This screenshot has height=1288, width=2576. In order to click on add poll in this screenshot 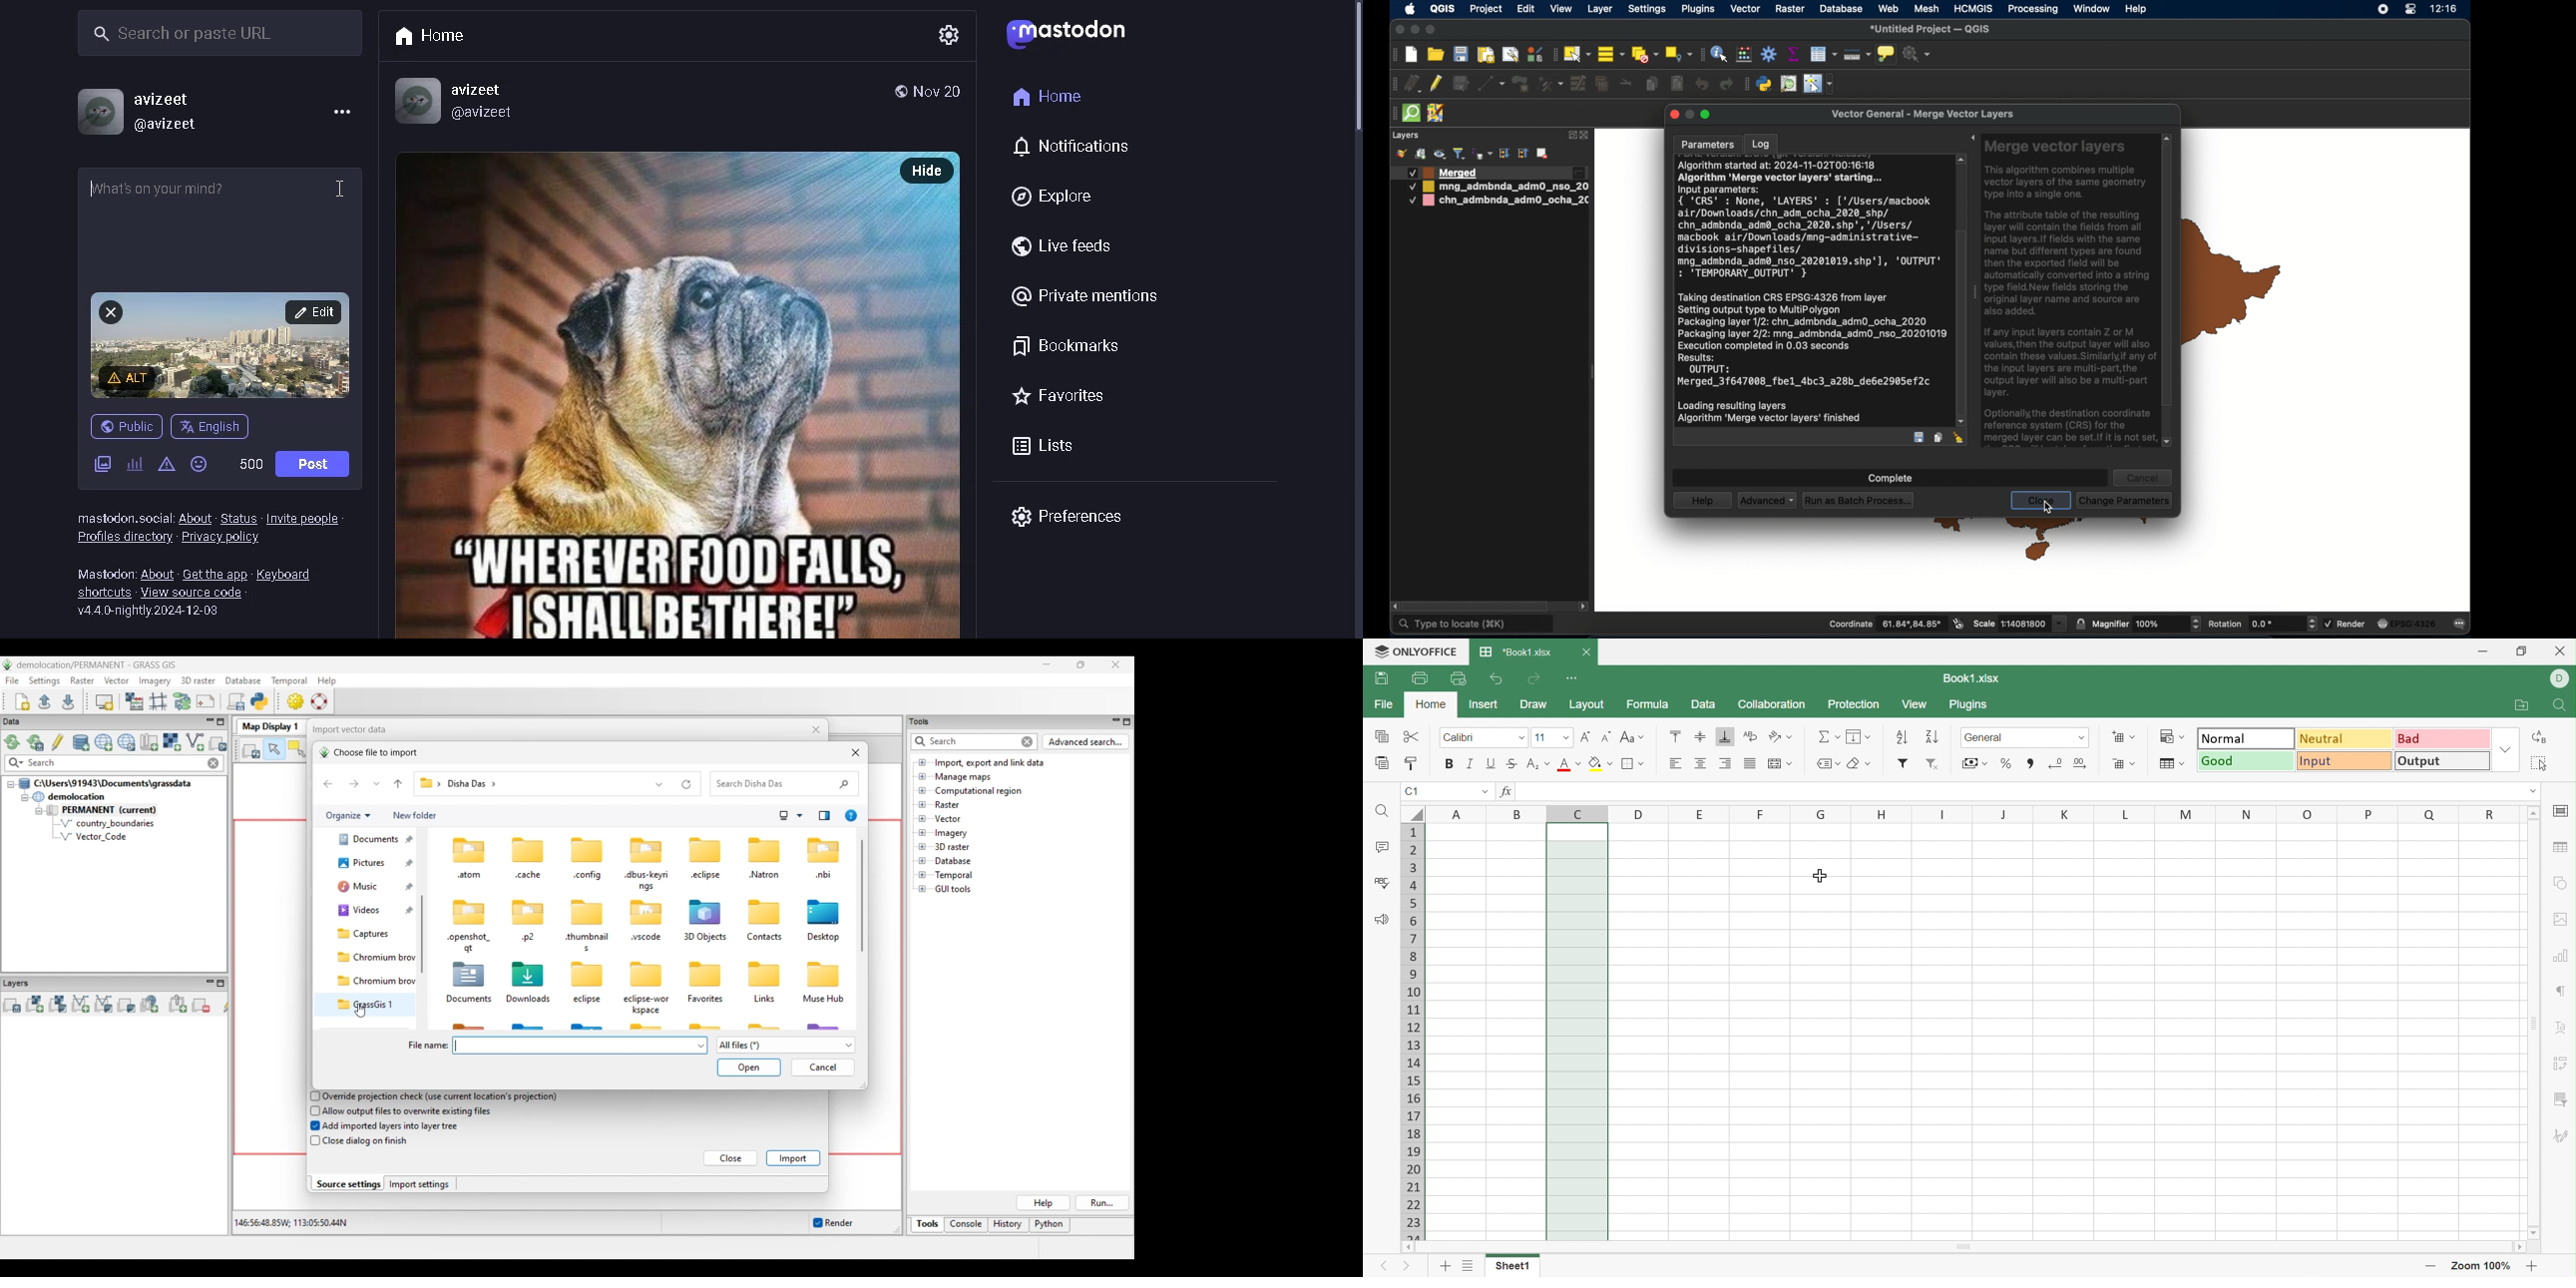, I will do `click(135, 466)`.